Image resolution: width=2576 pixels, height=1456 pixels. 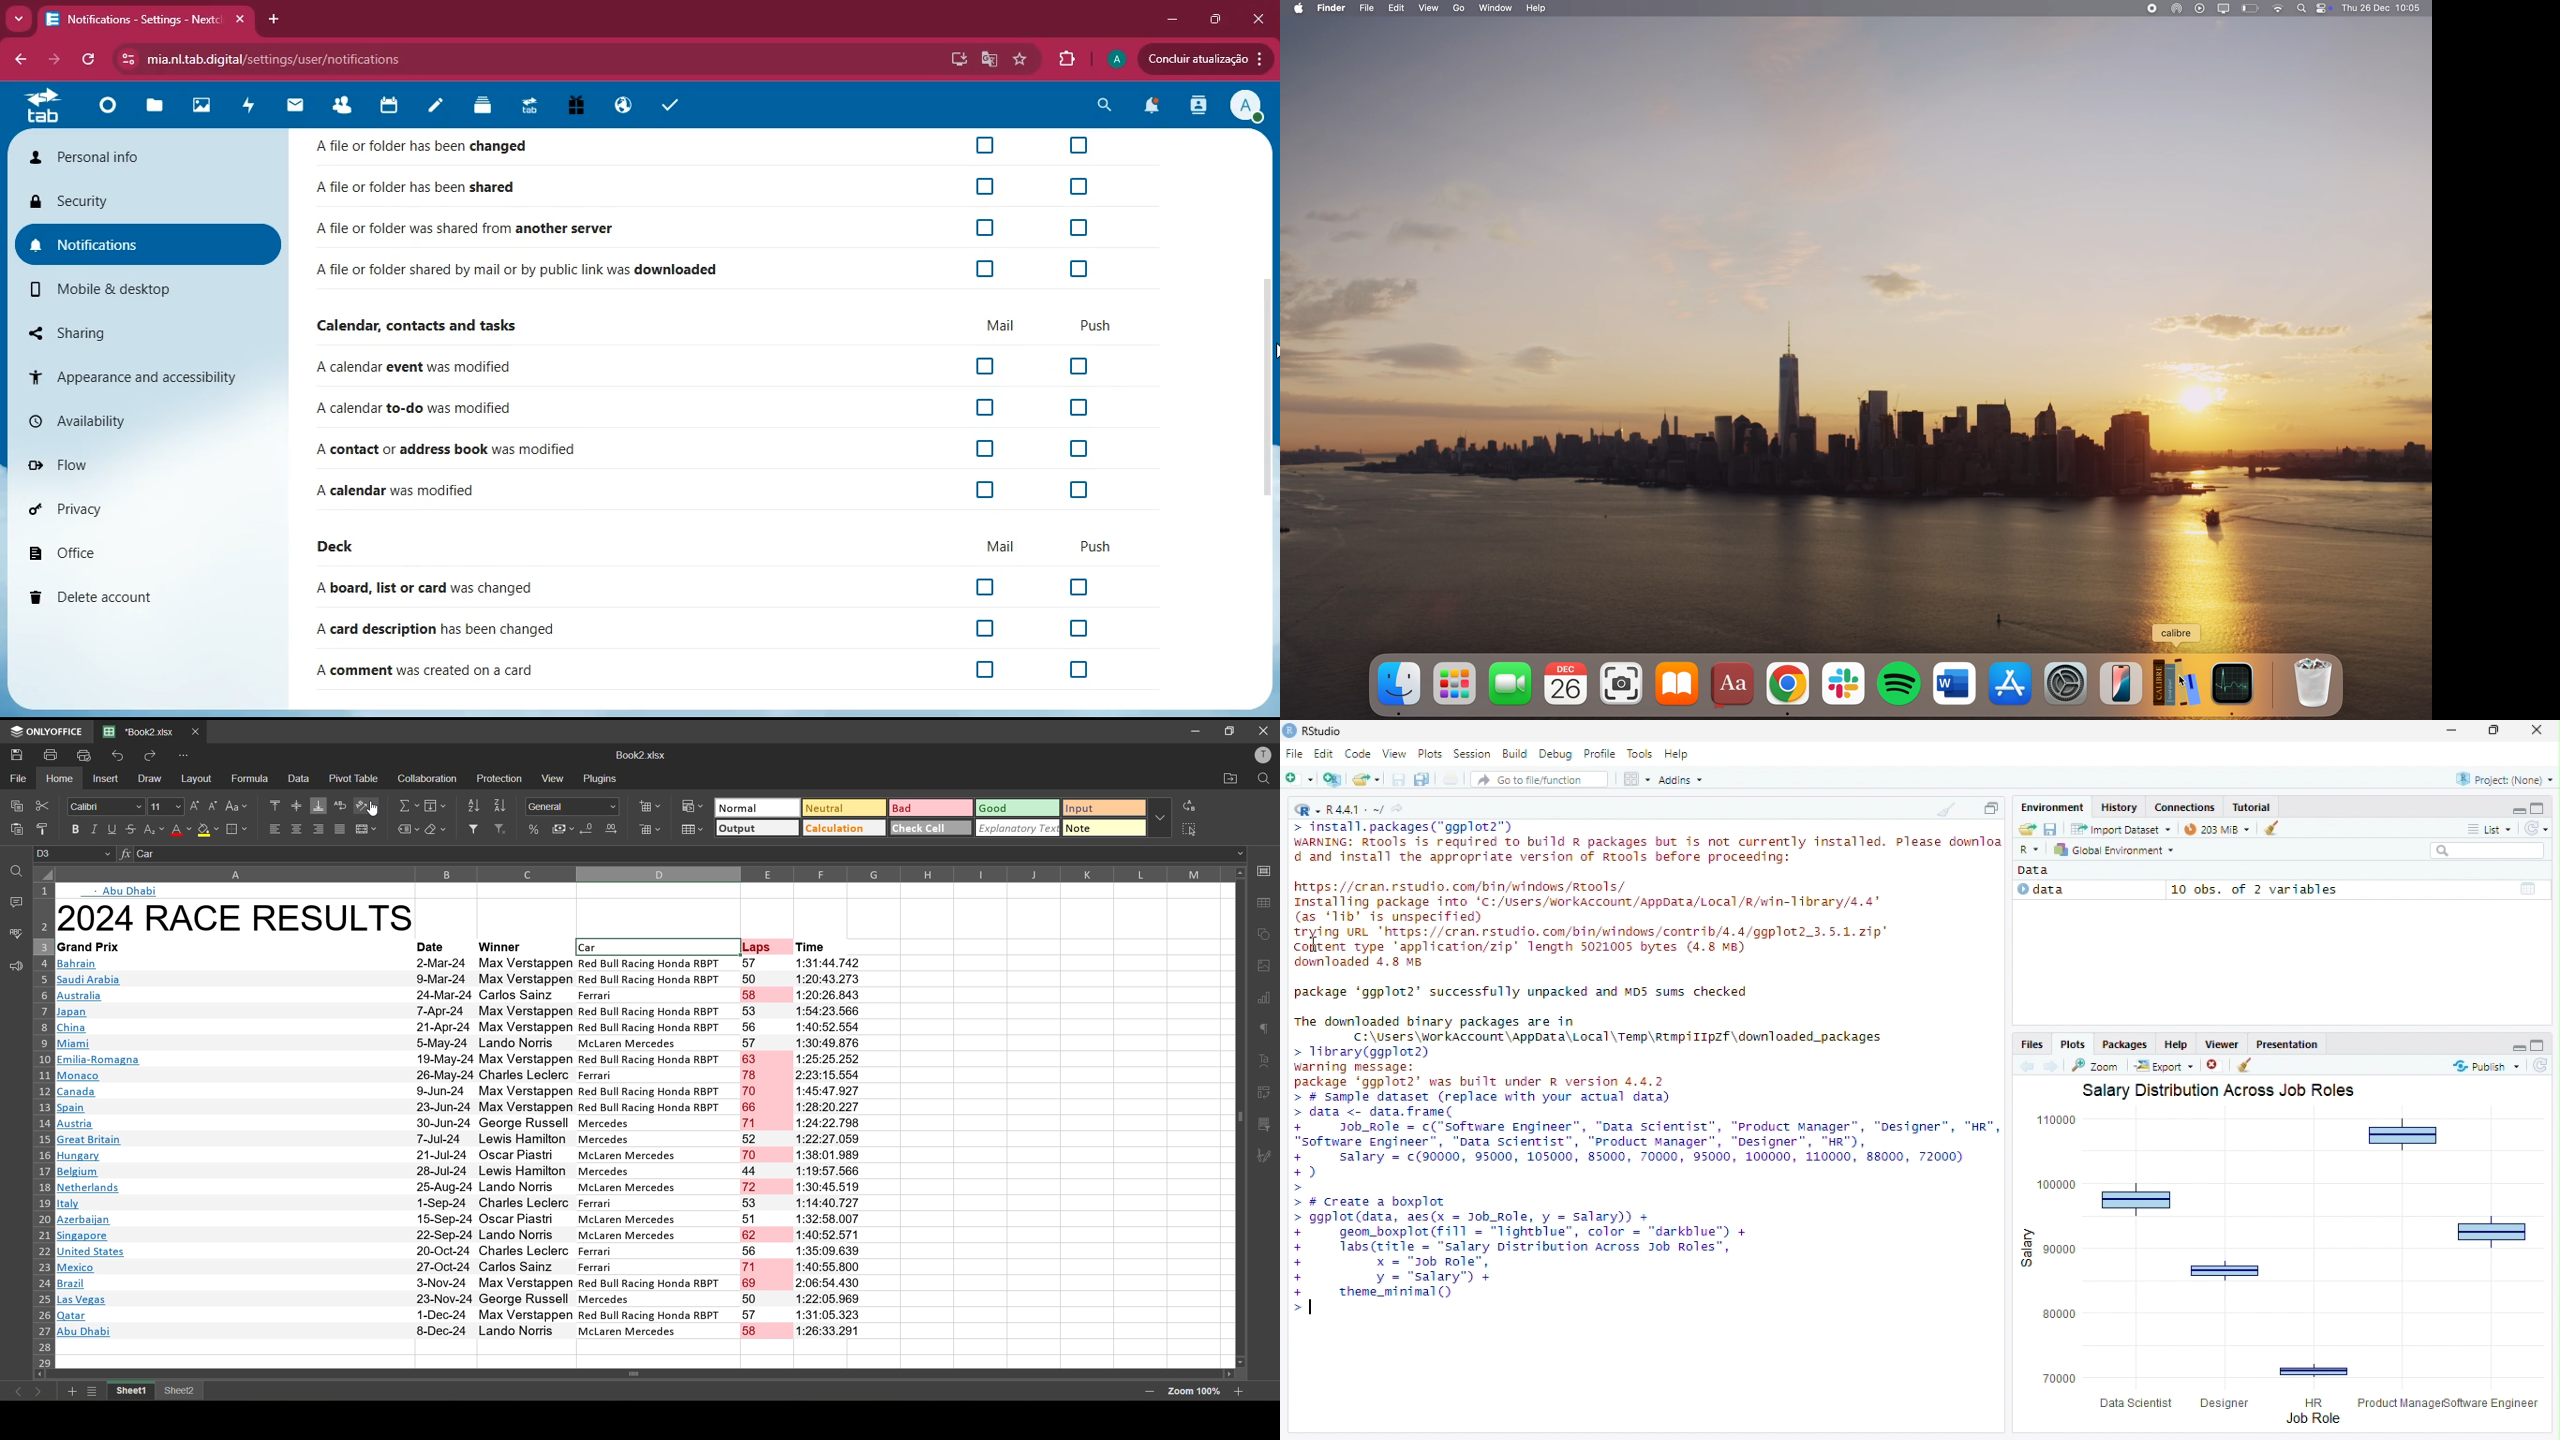 I want to click on paste, so click(x=15, y=831).